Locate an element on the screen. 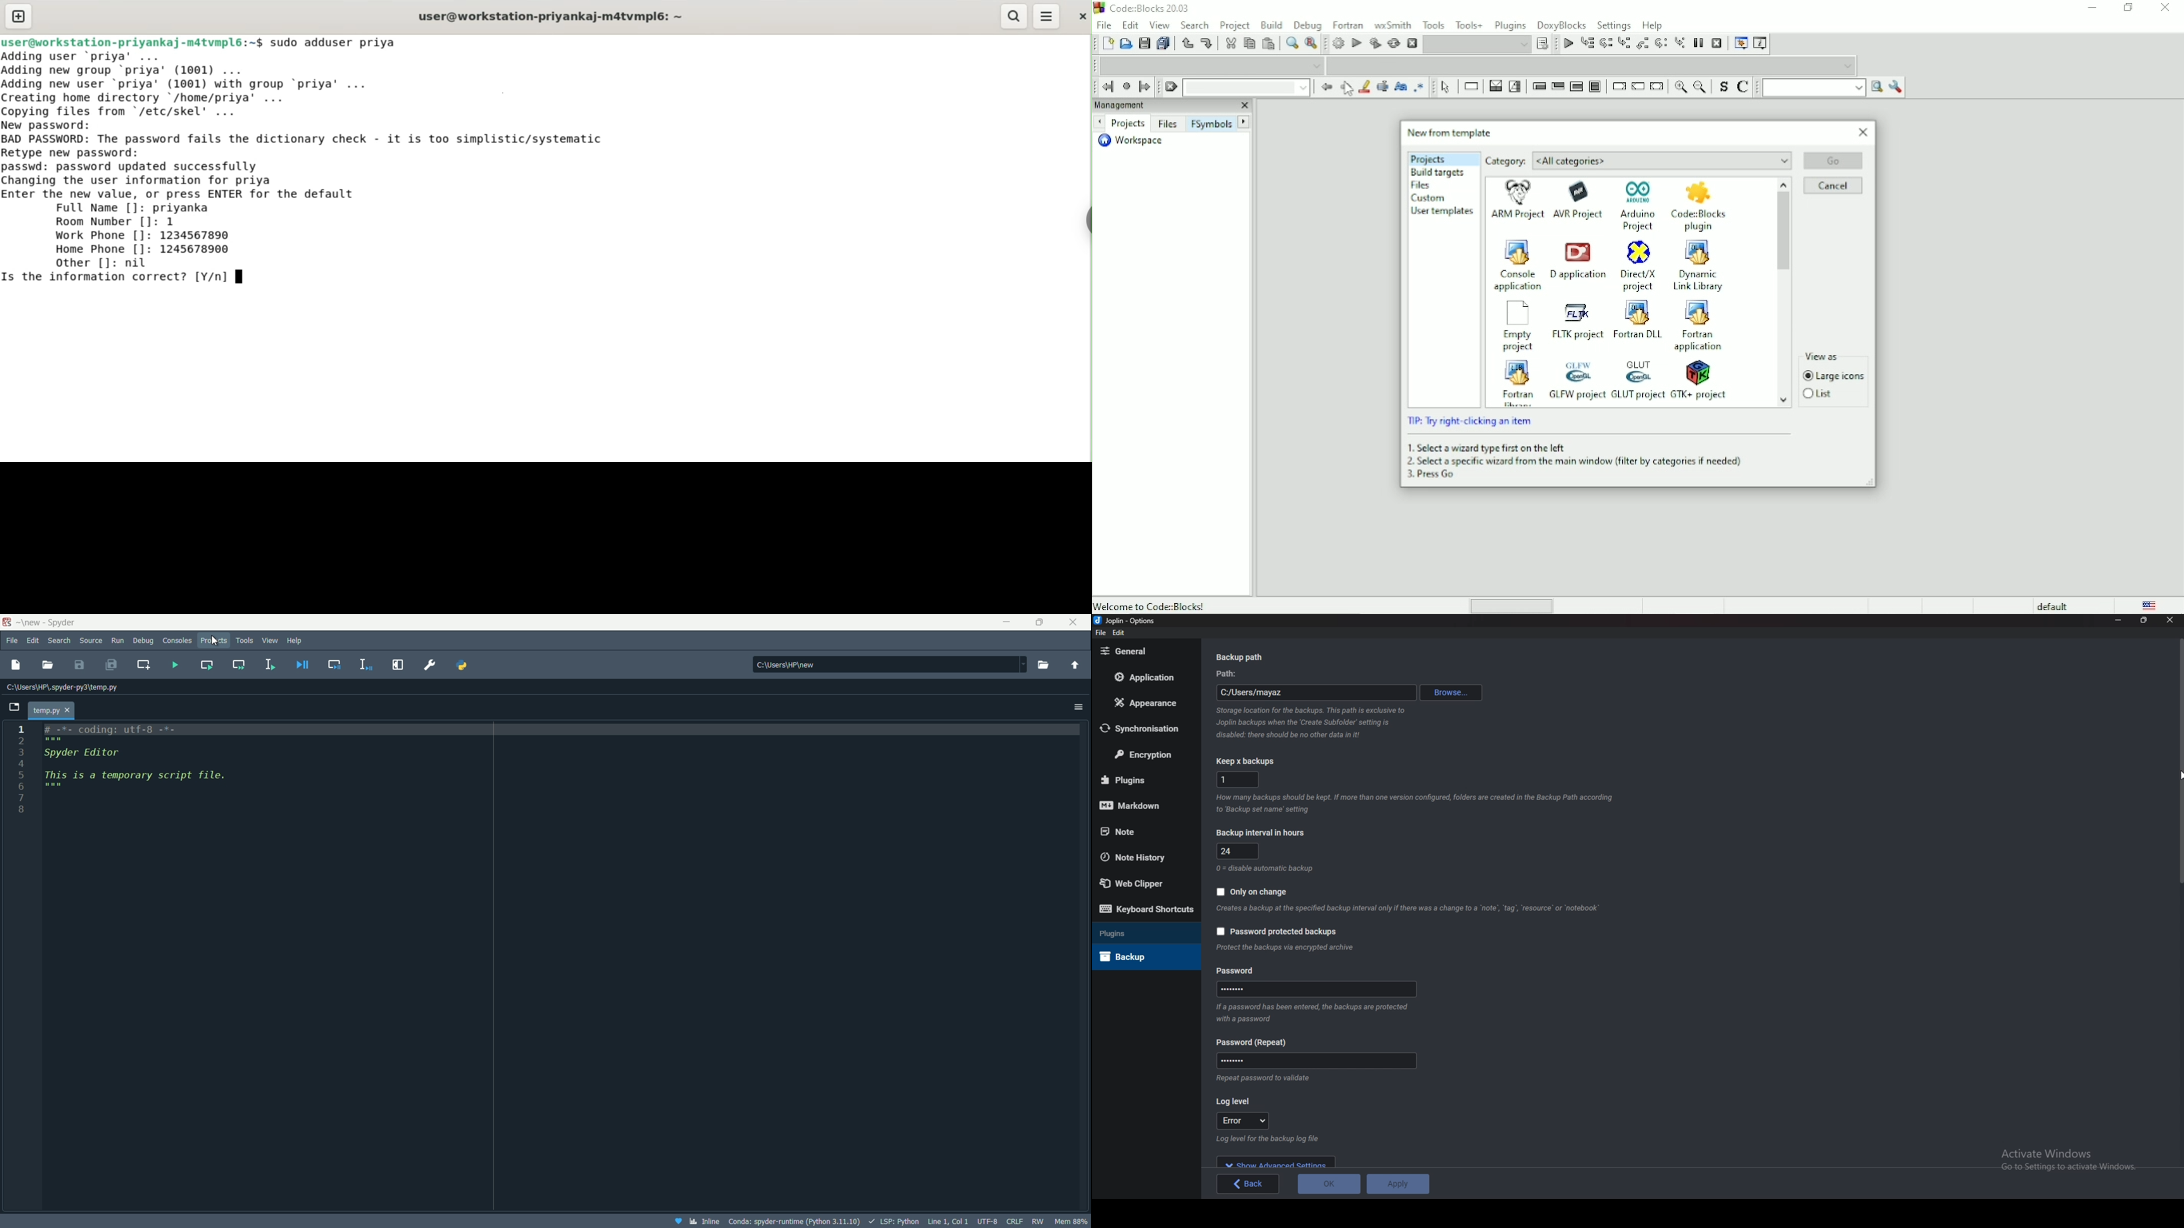  Project is located at coordinates (1236, 24).